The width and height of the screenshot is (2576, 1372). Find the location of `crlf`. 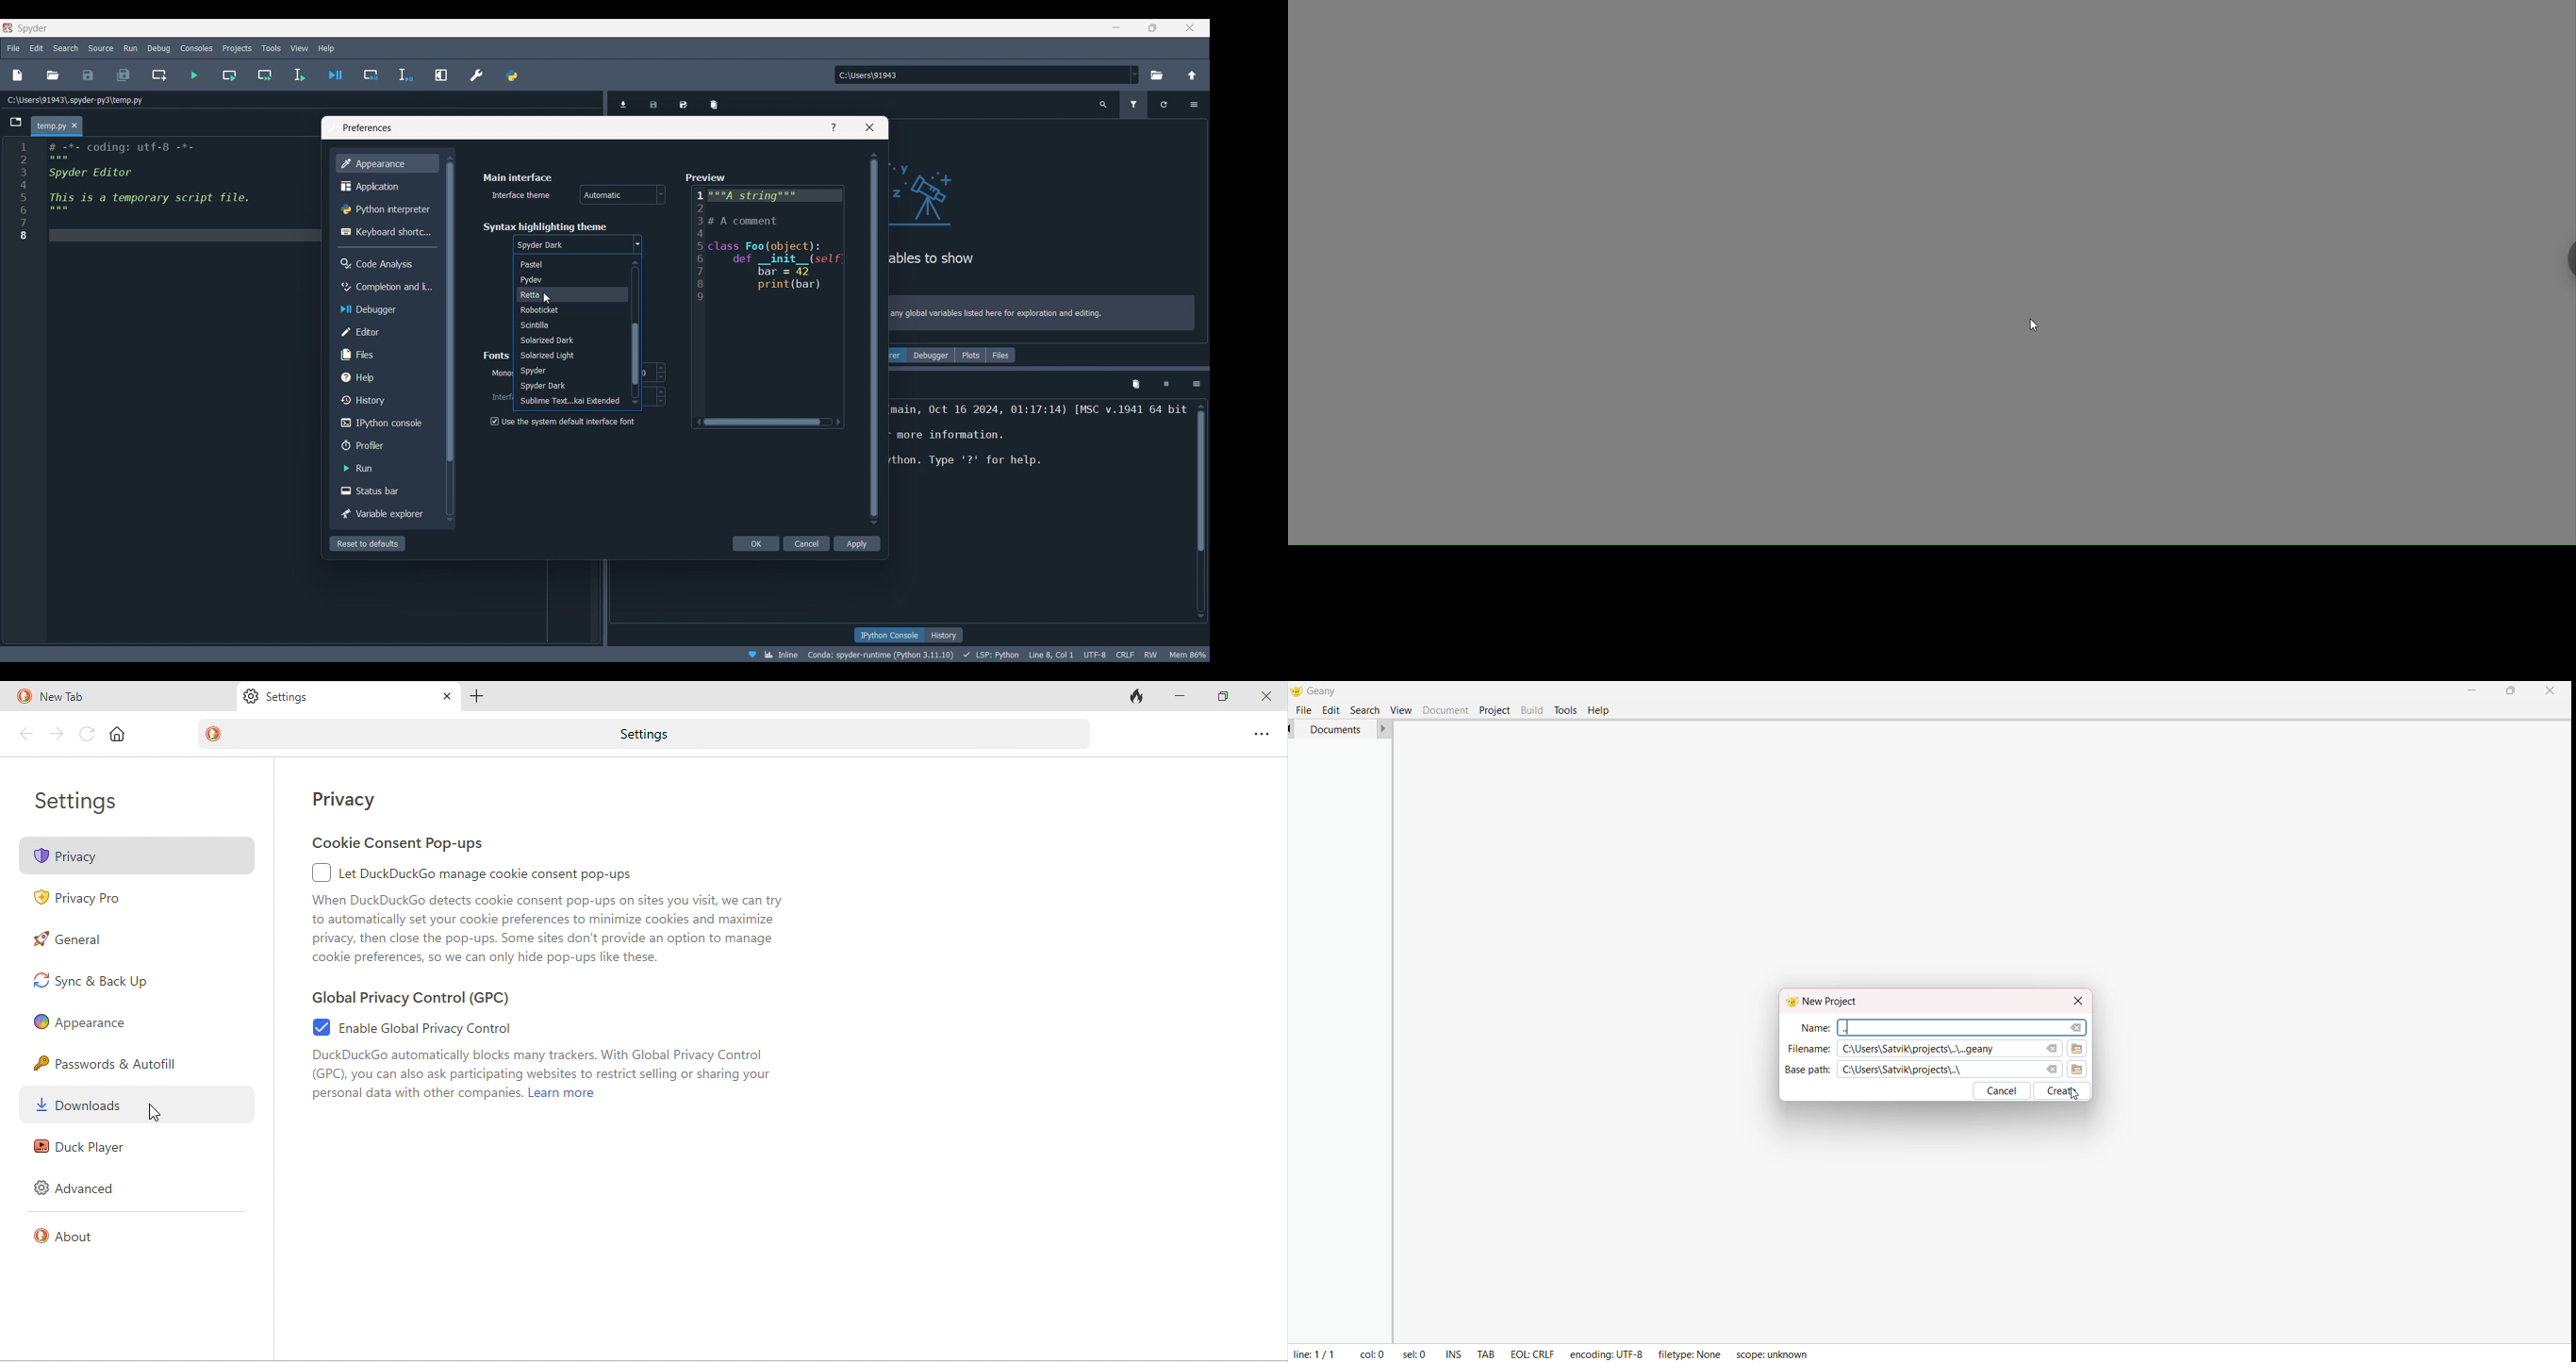

crlf is located at coordinates (1126, 653).